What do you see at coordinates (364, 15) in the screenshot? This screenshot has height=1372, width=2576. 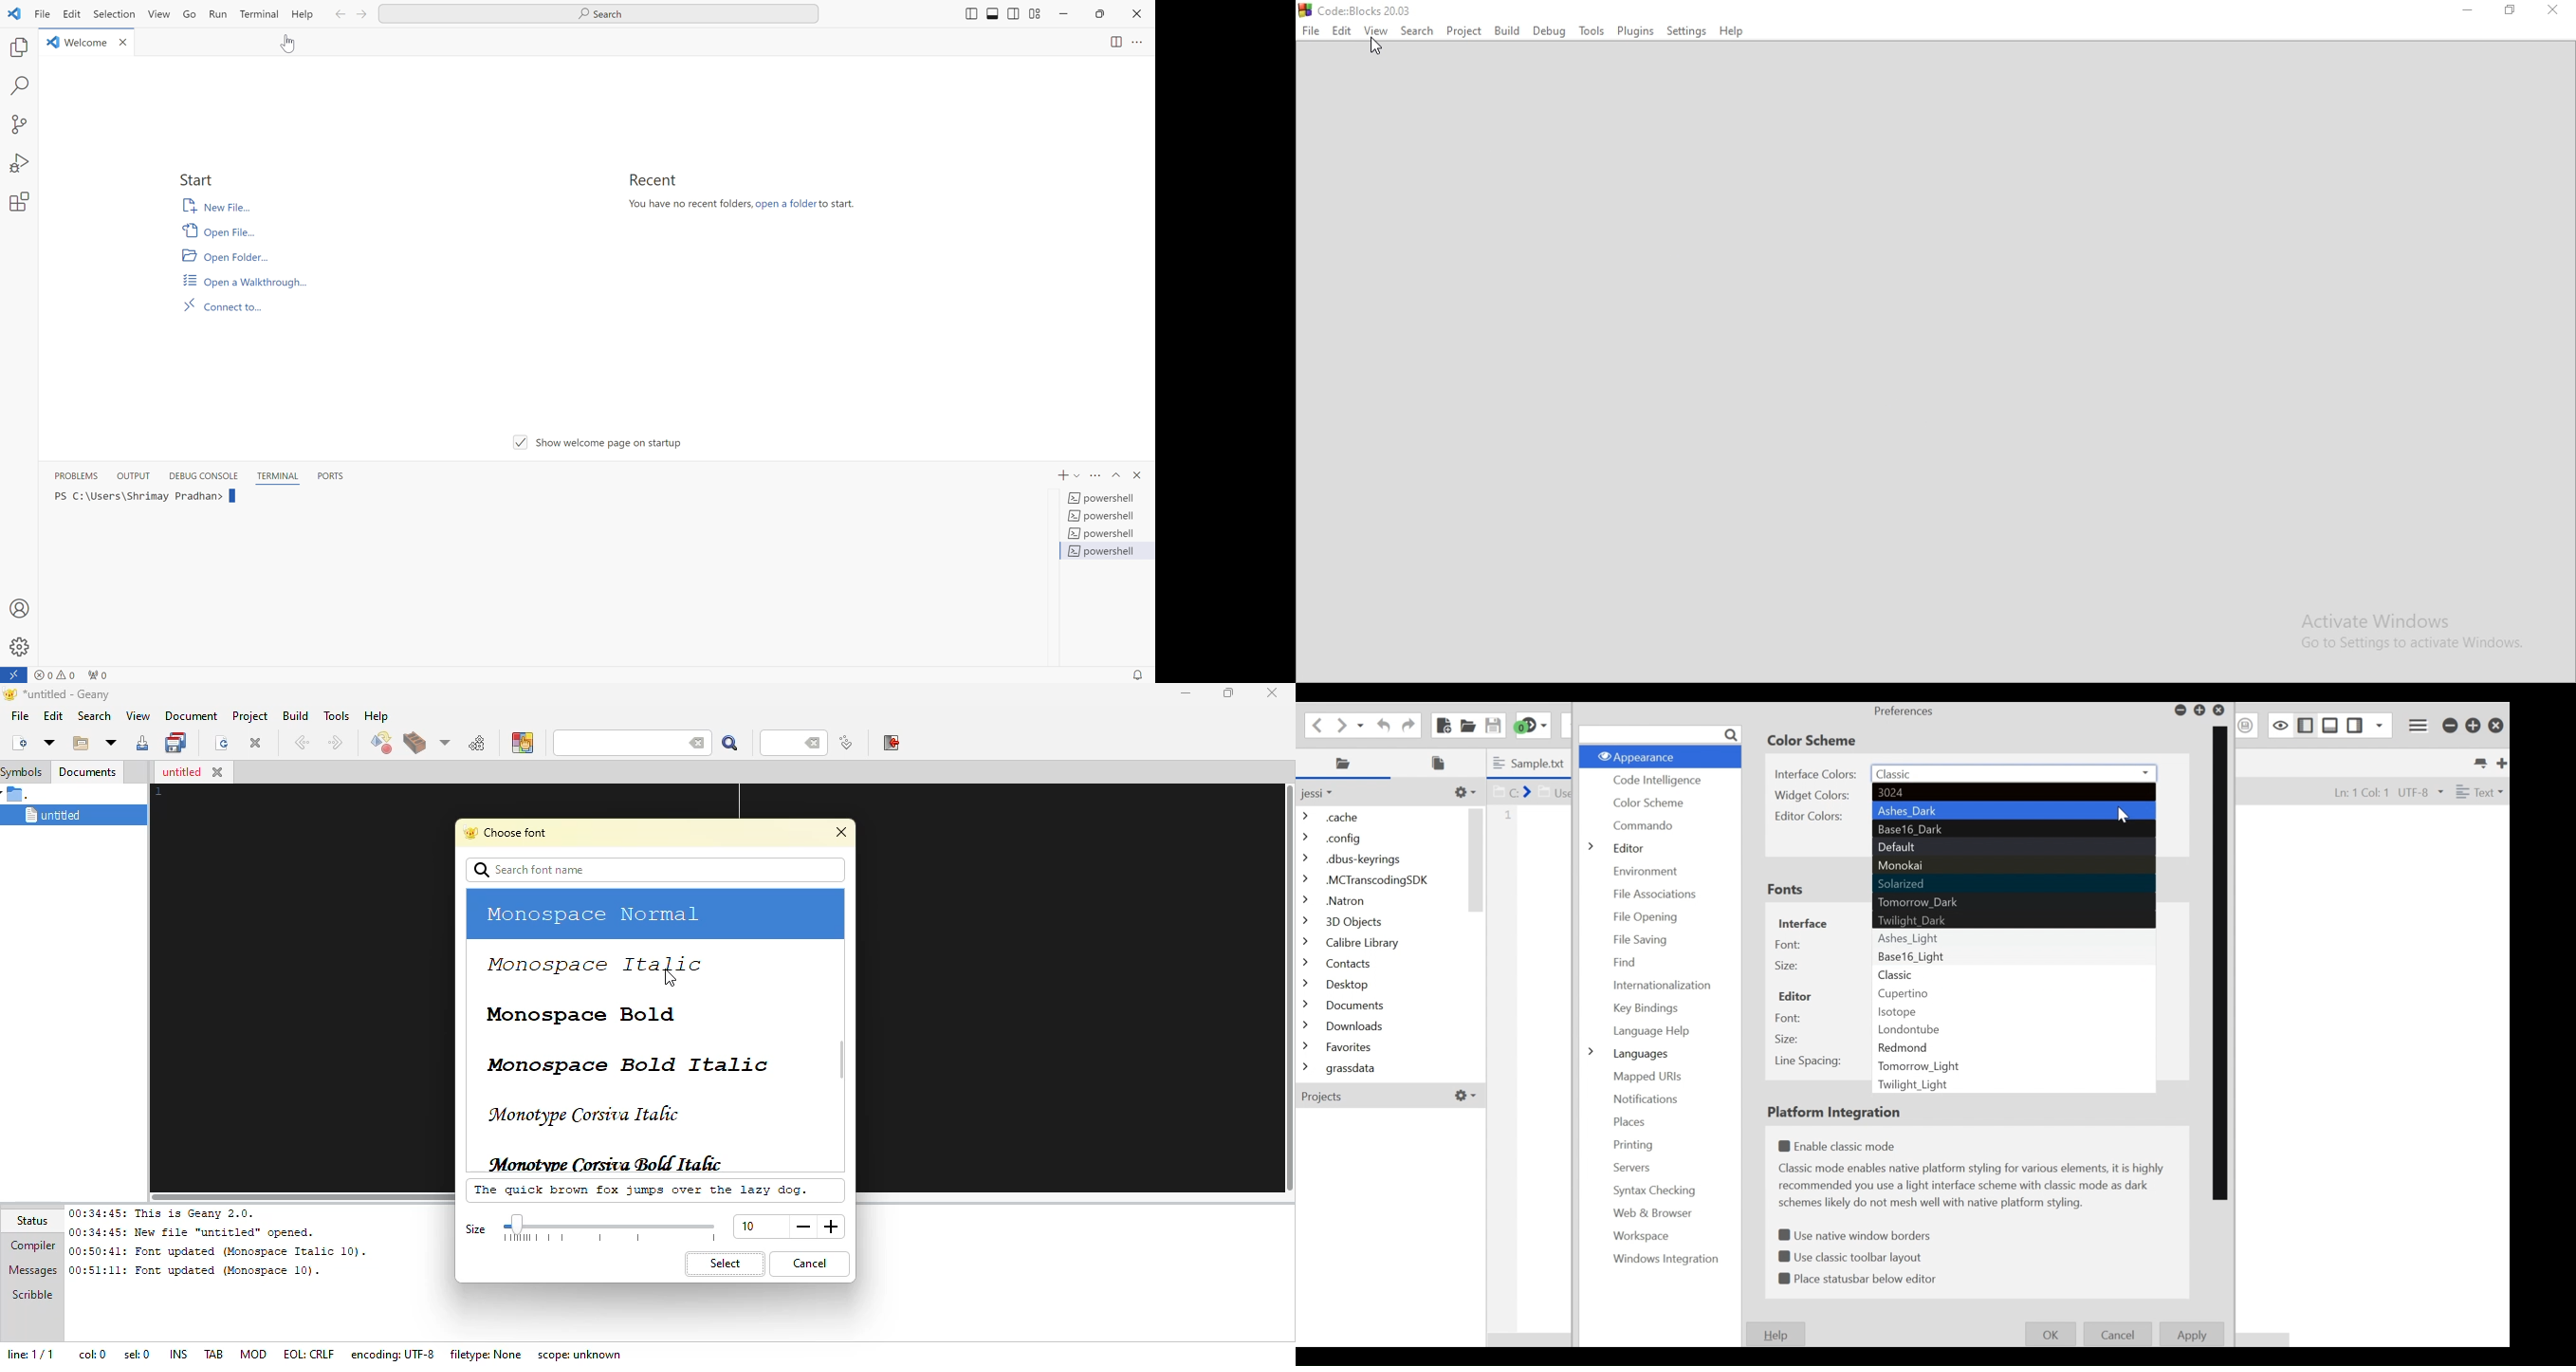 I see `forward` at bounding box center [364, 15].